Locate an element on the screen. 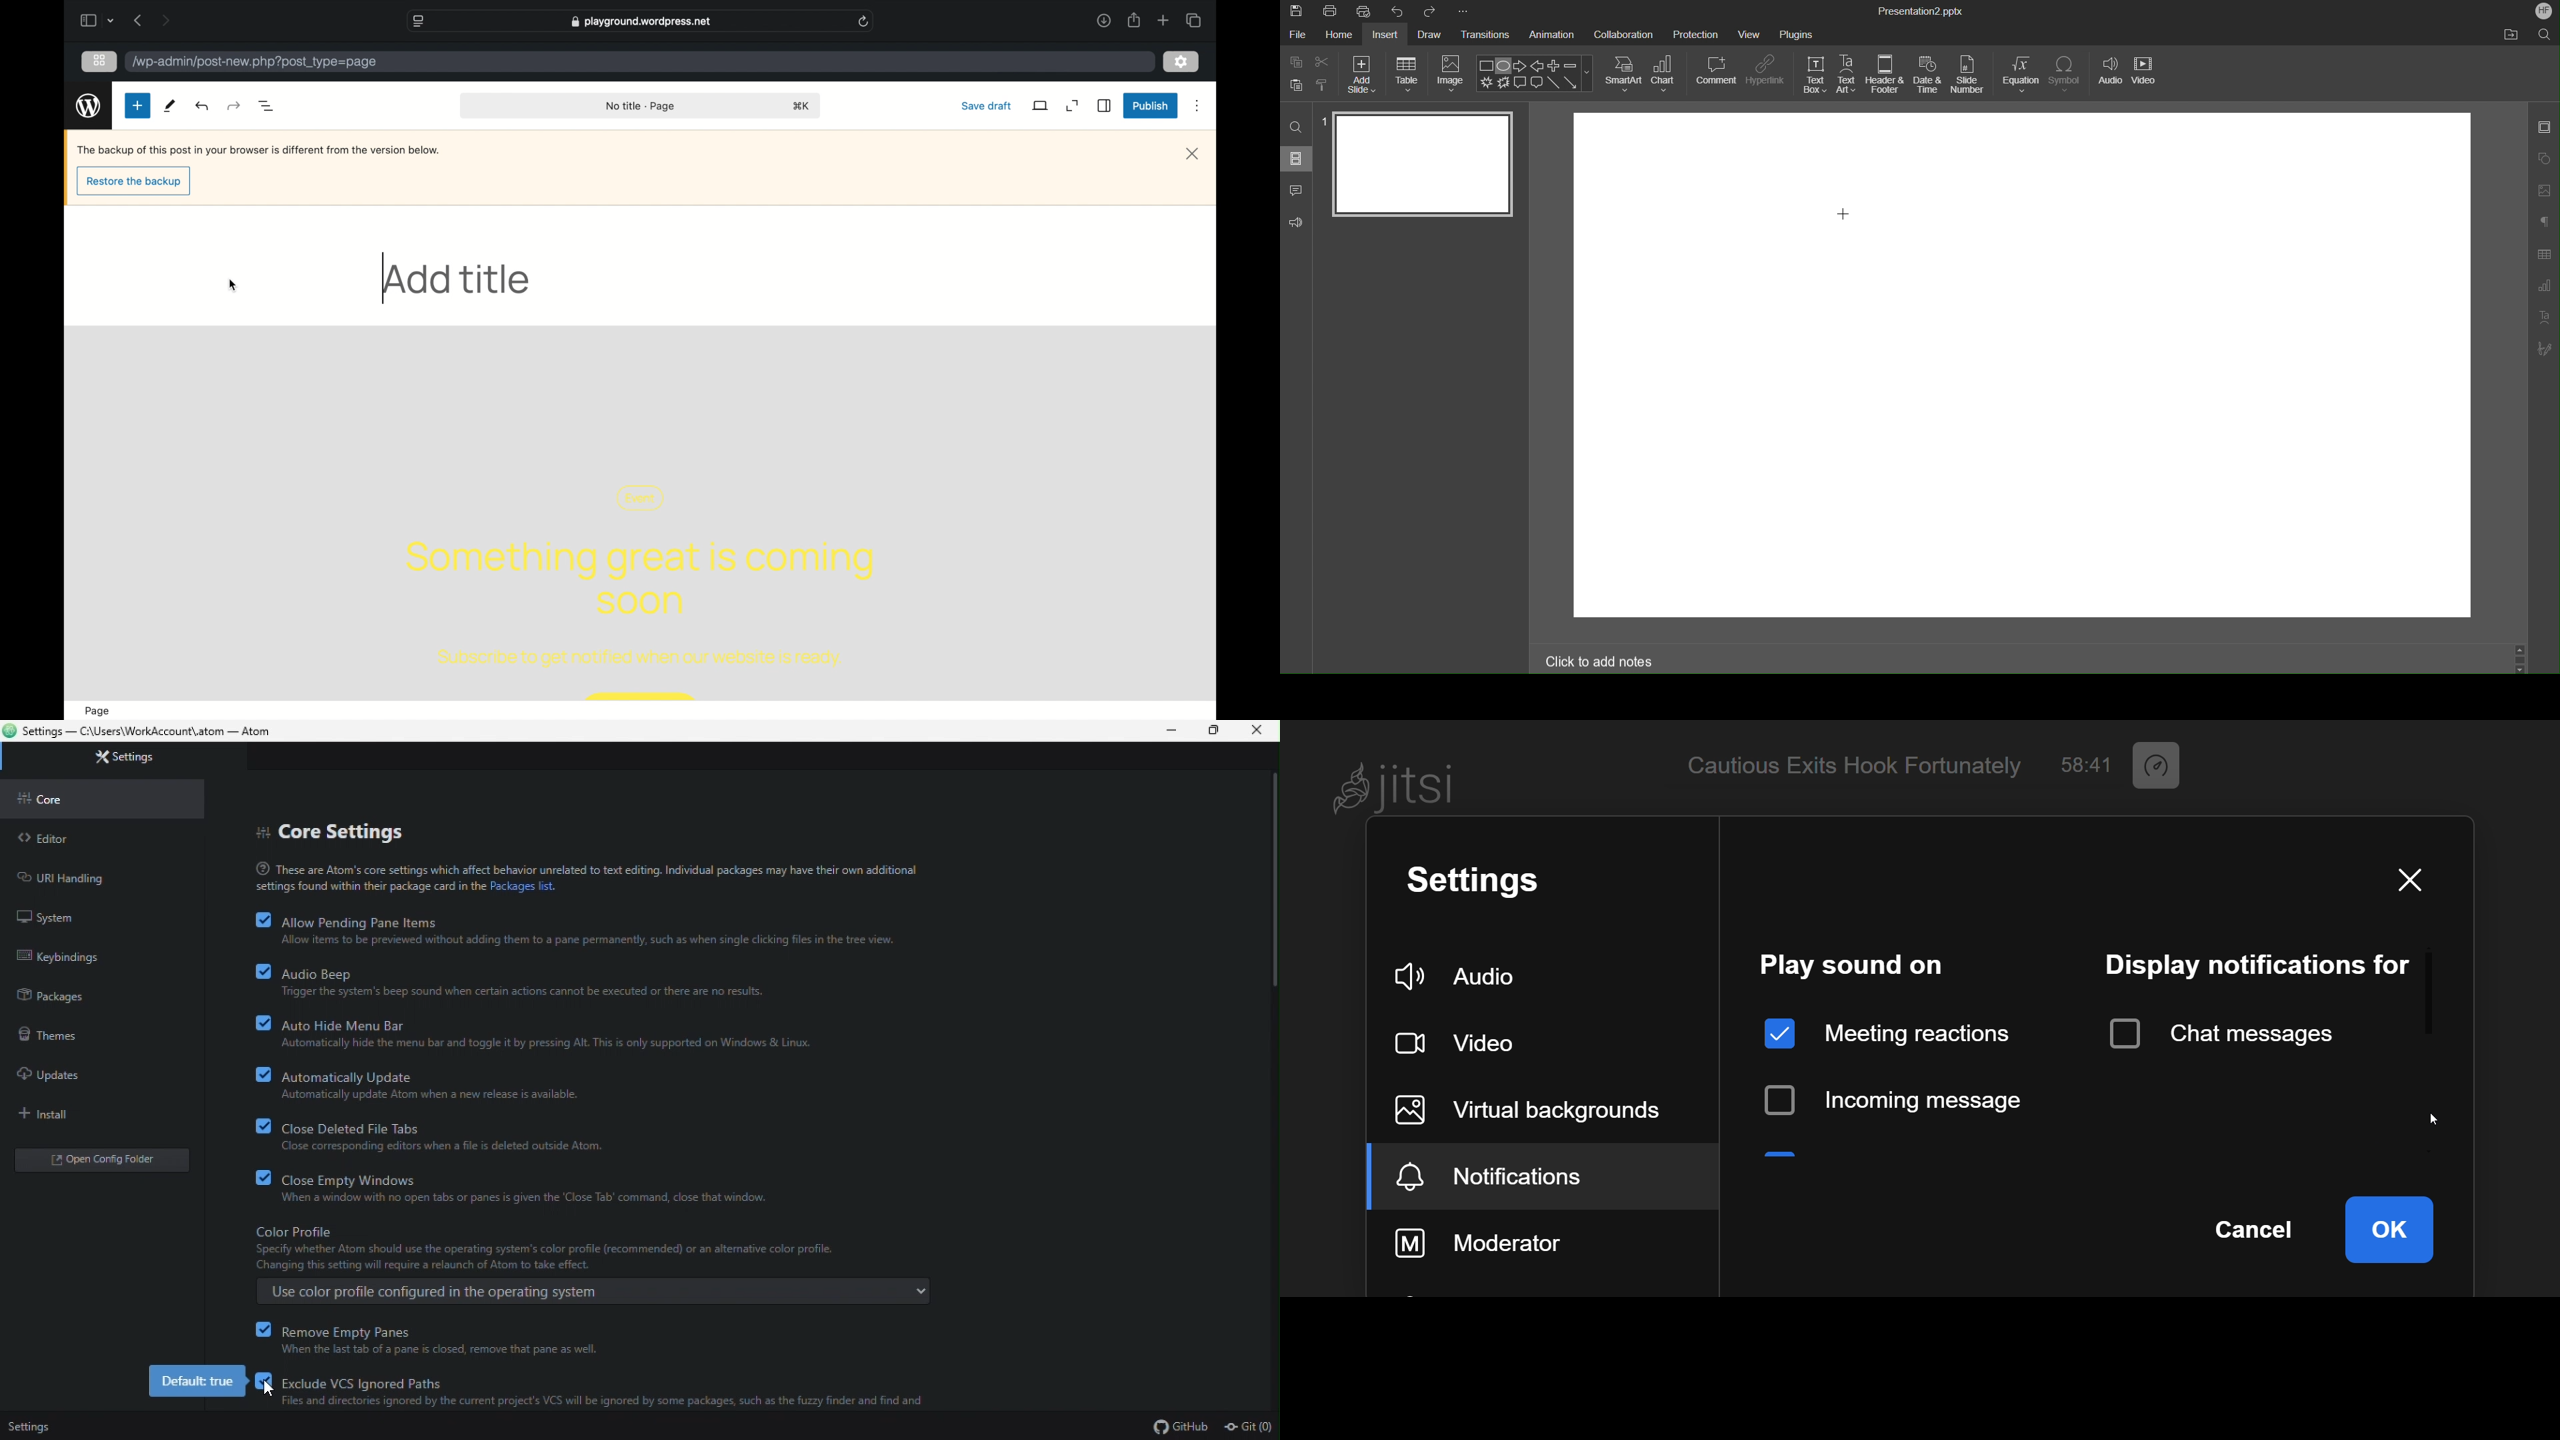 The image size is (2576, 1456).  is located at coordinates (1297, 84).